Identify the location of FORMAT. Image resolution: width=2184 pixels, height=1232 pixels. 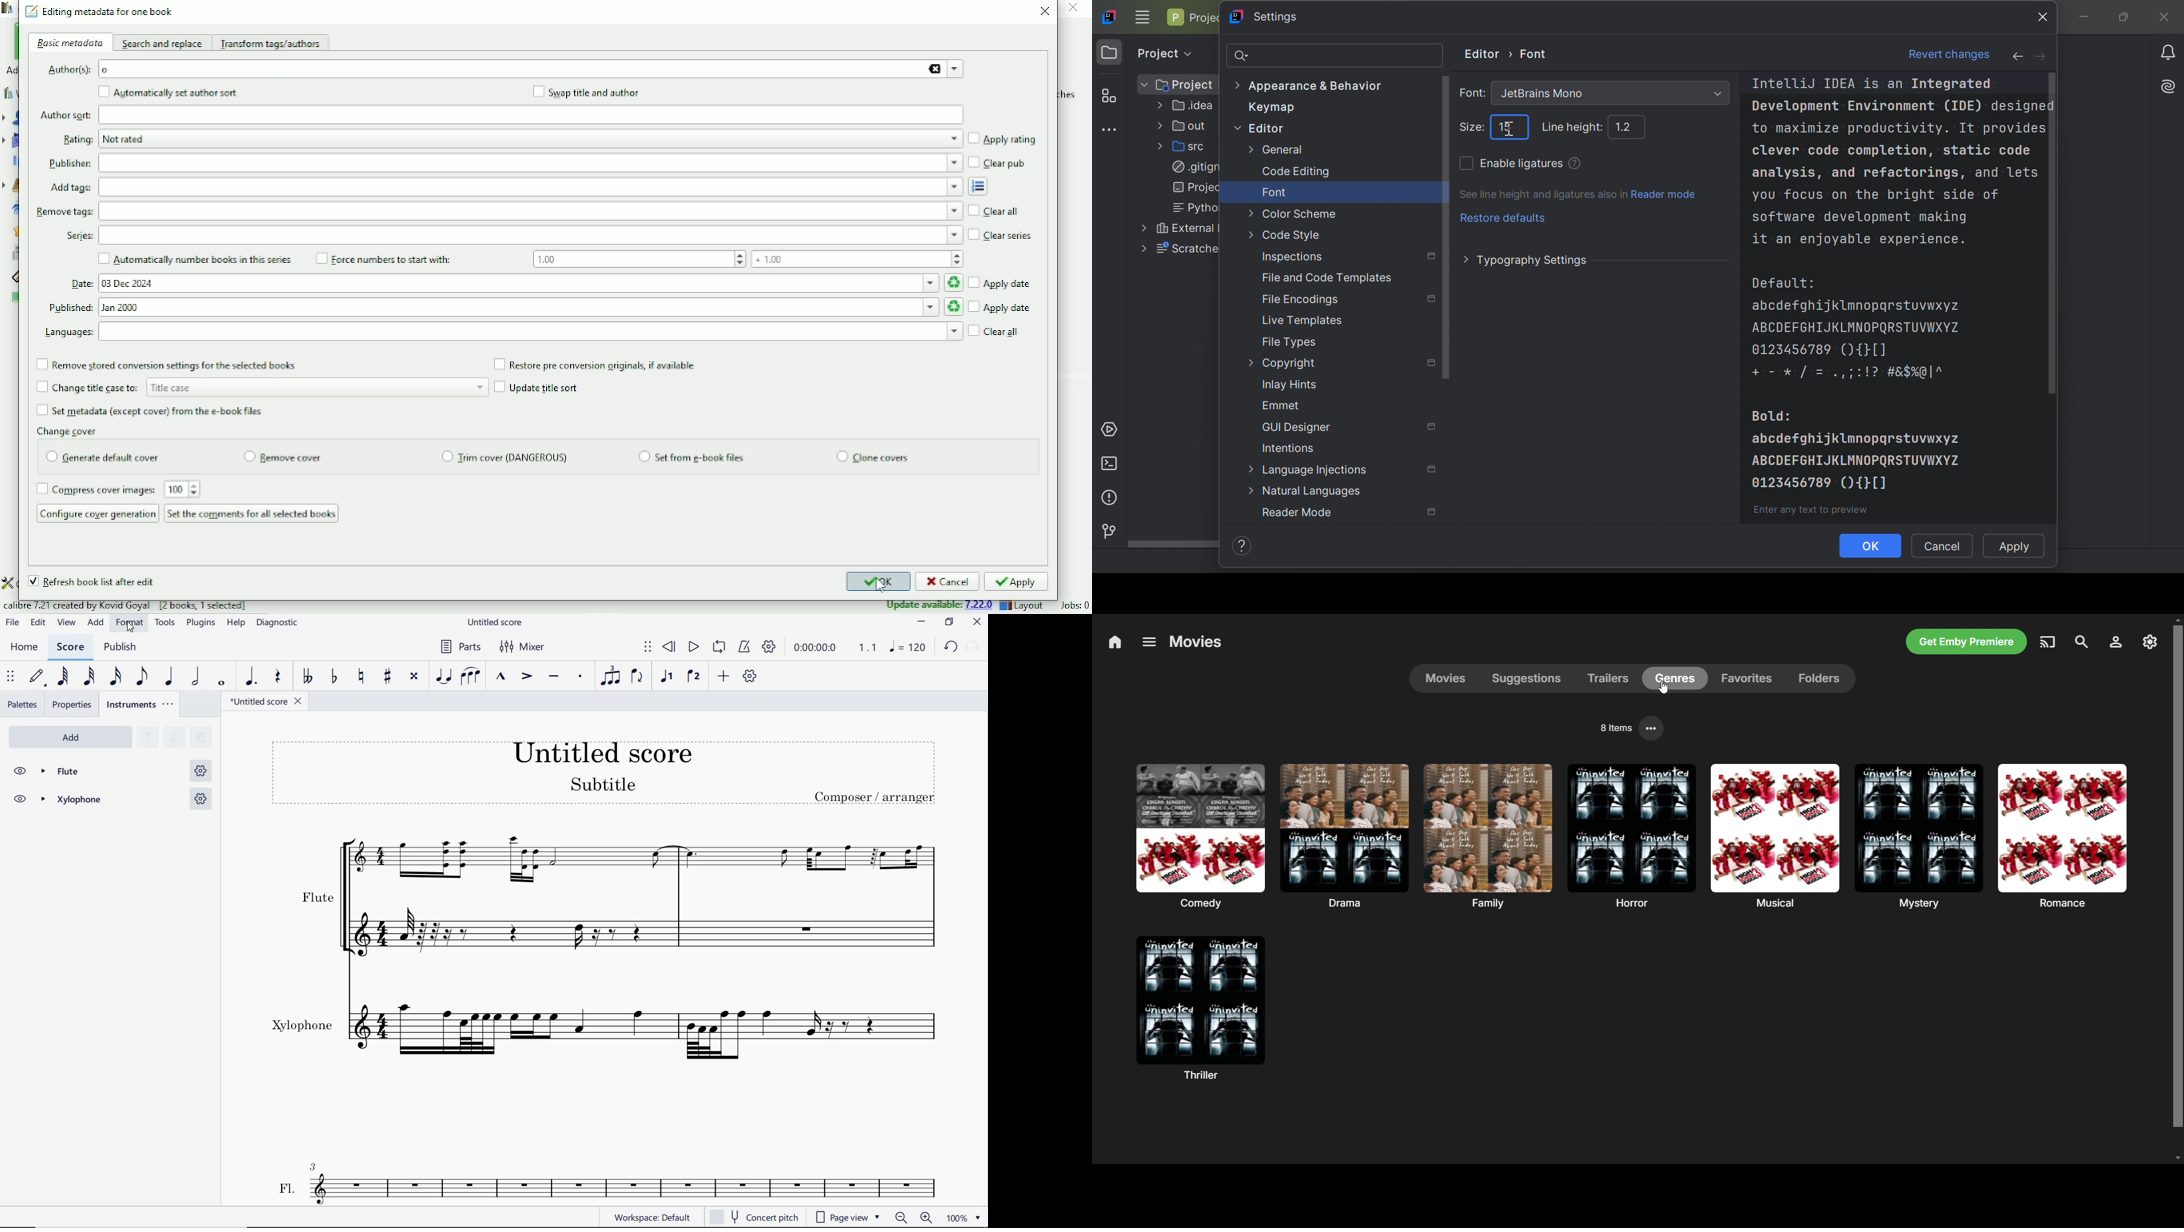
(130, 623).